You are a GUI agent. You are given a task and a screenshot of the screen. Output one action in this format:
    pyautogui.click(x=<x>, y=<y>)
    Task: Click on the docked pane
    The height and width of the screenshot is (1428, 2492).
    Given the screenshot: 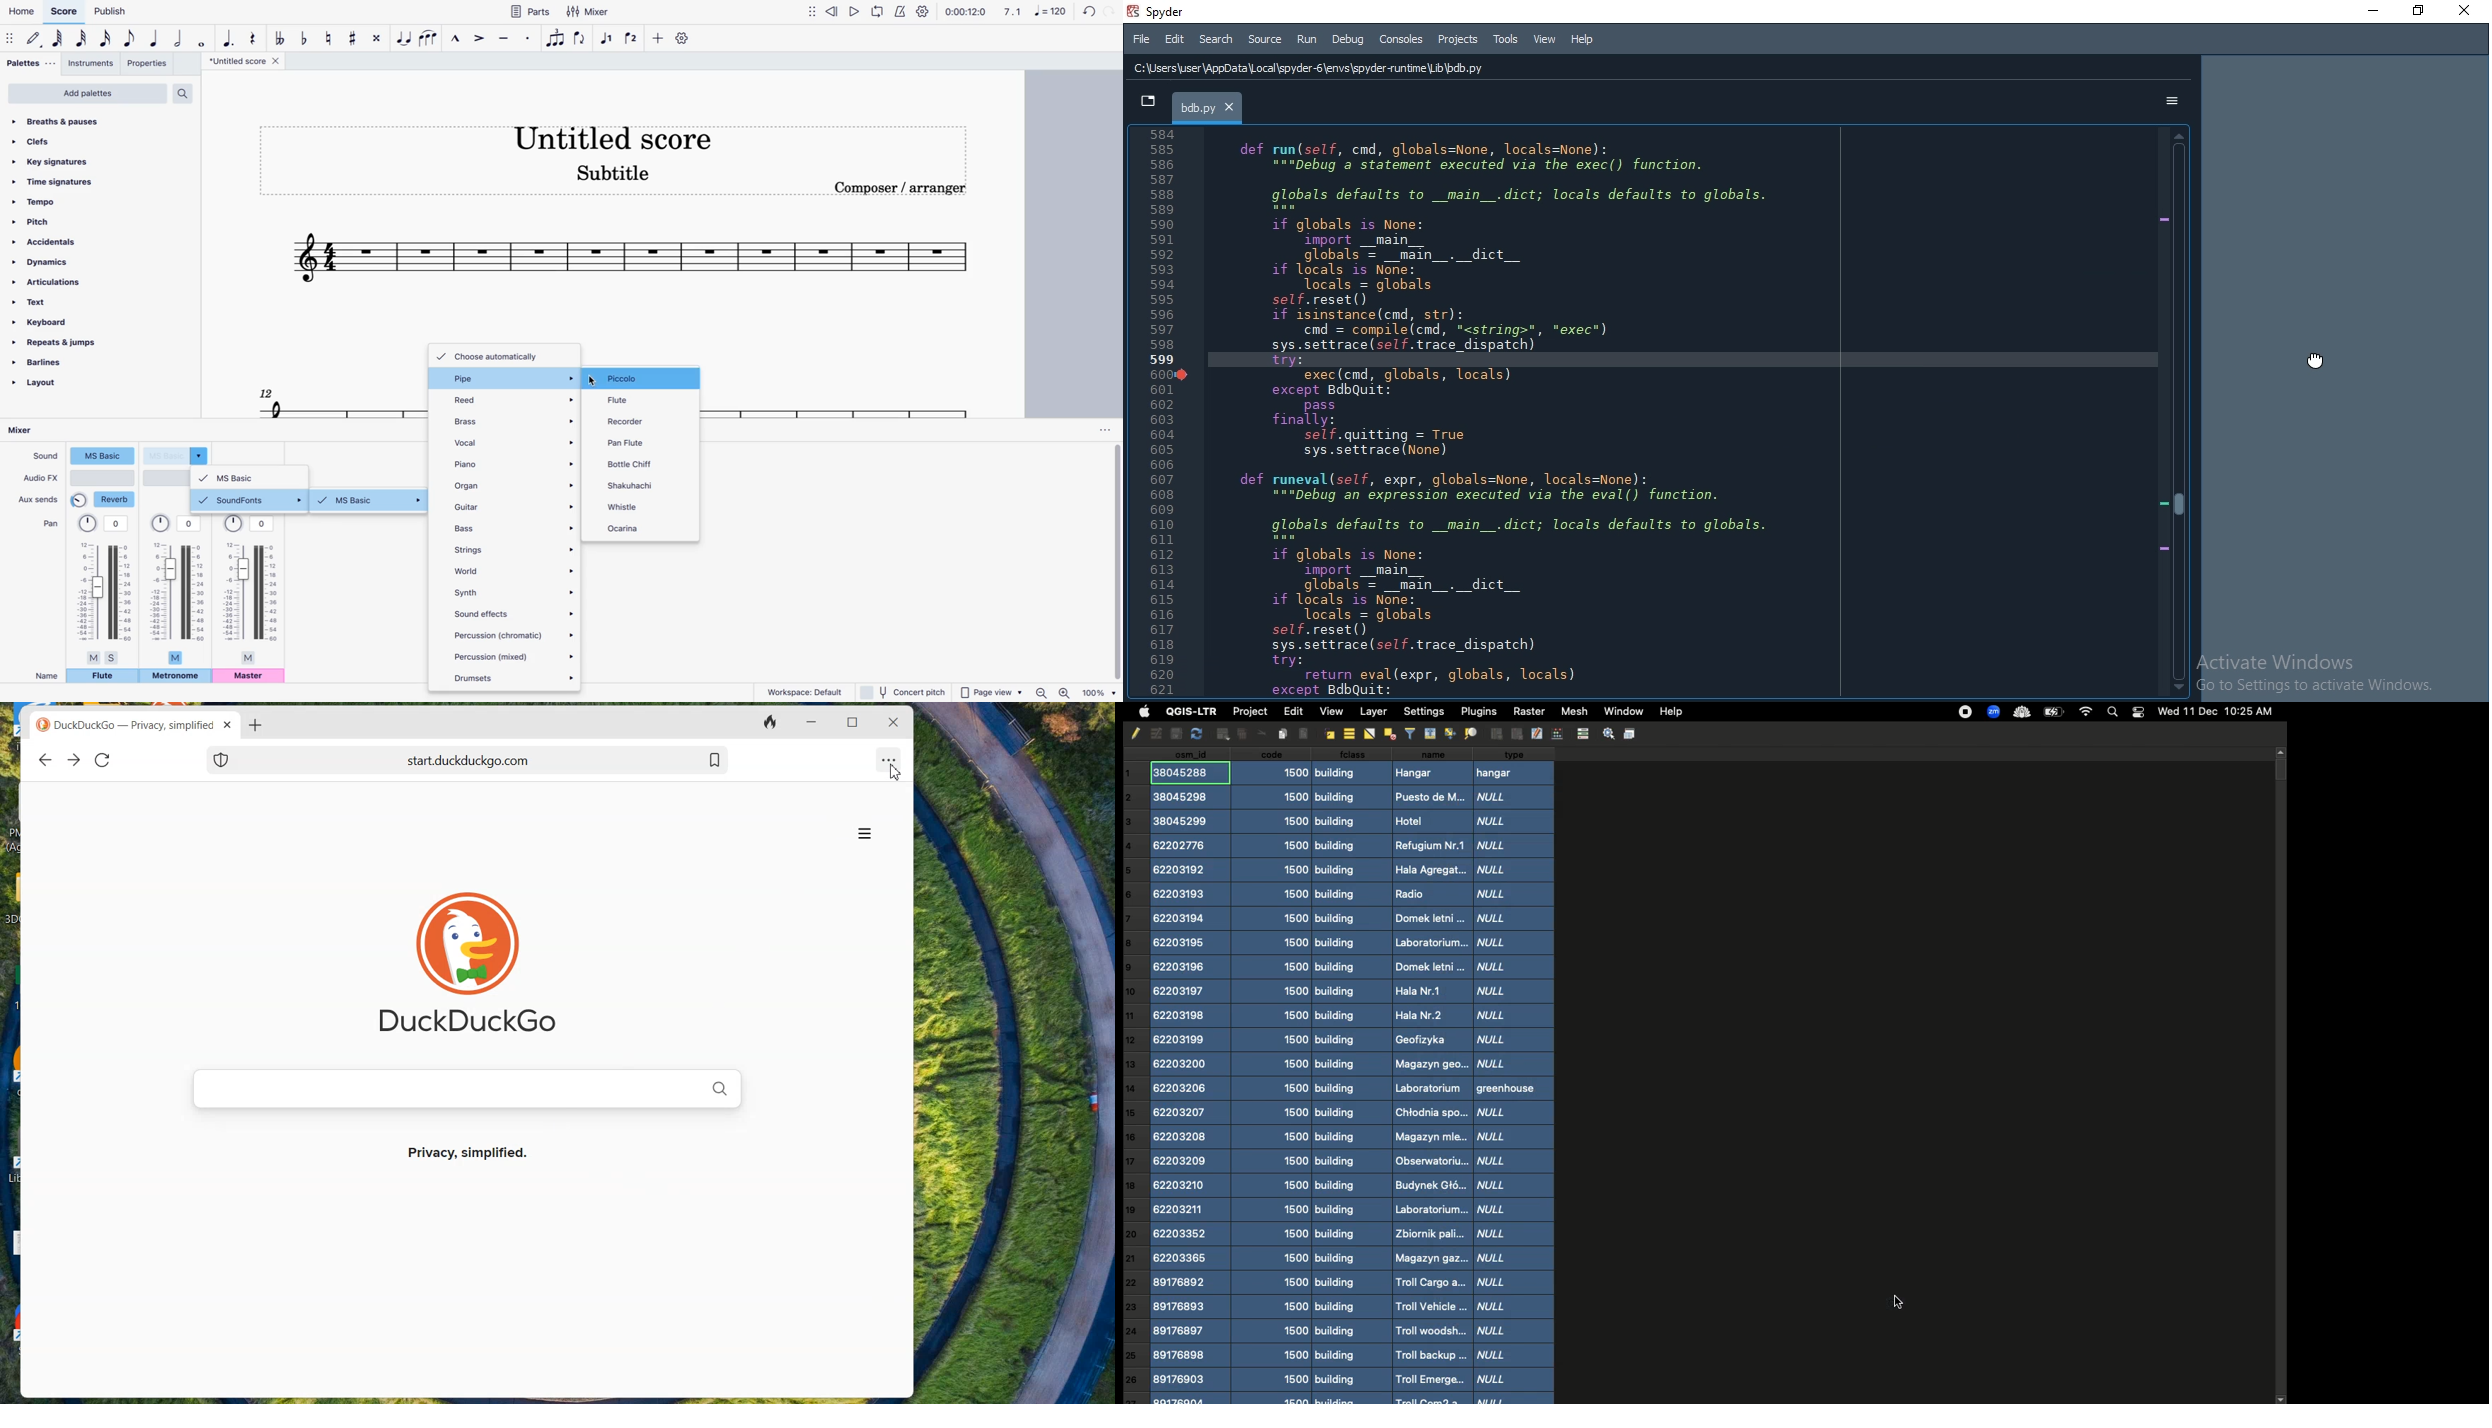 What is the action you would take?
    pyautogui.click(x=2341, y=379)
    